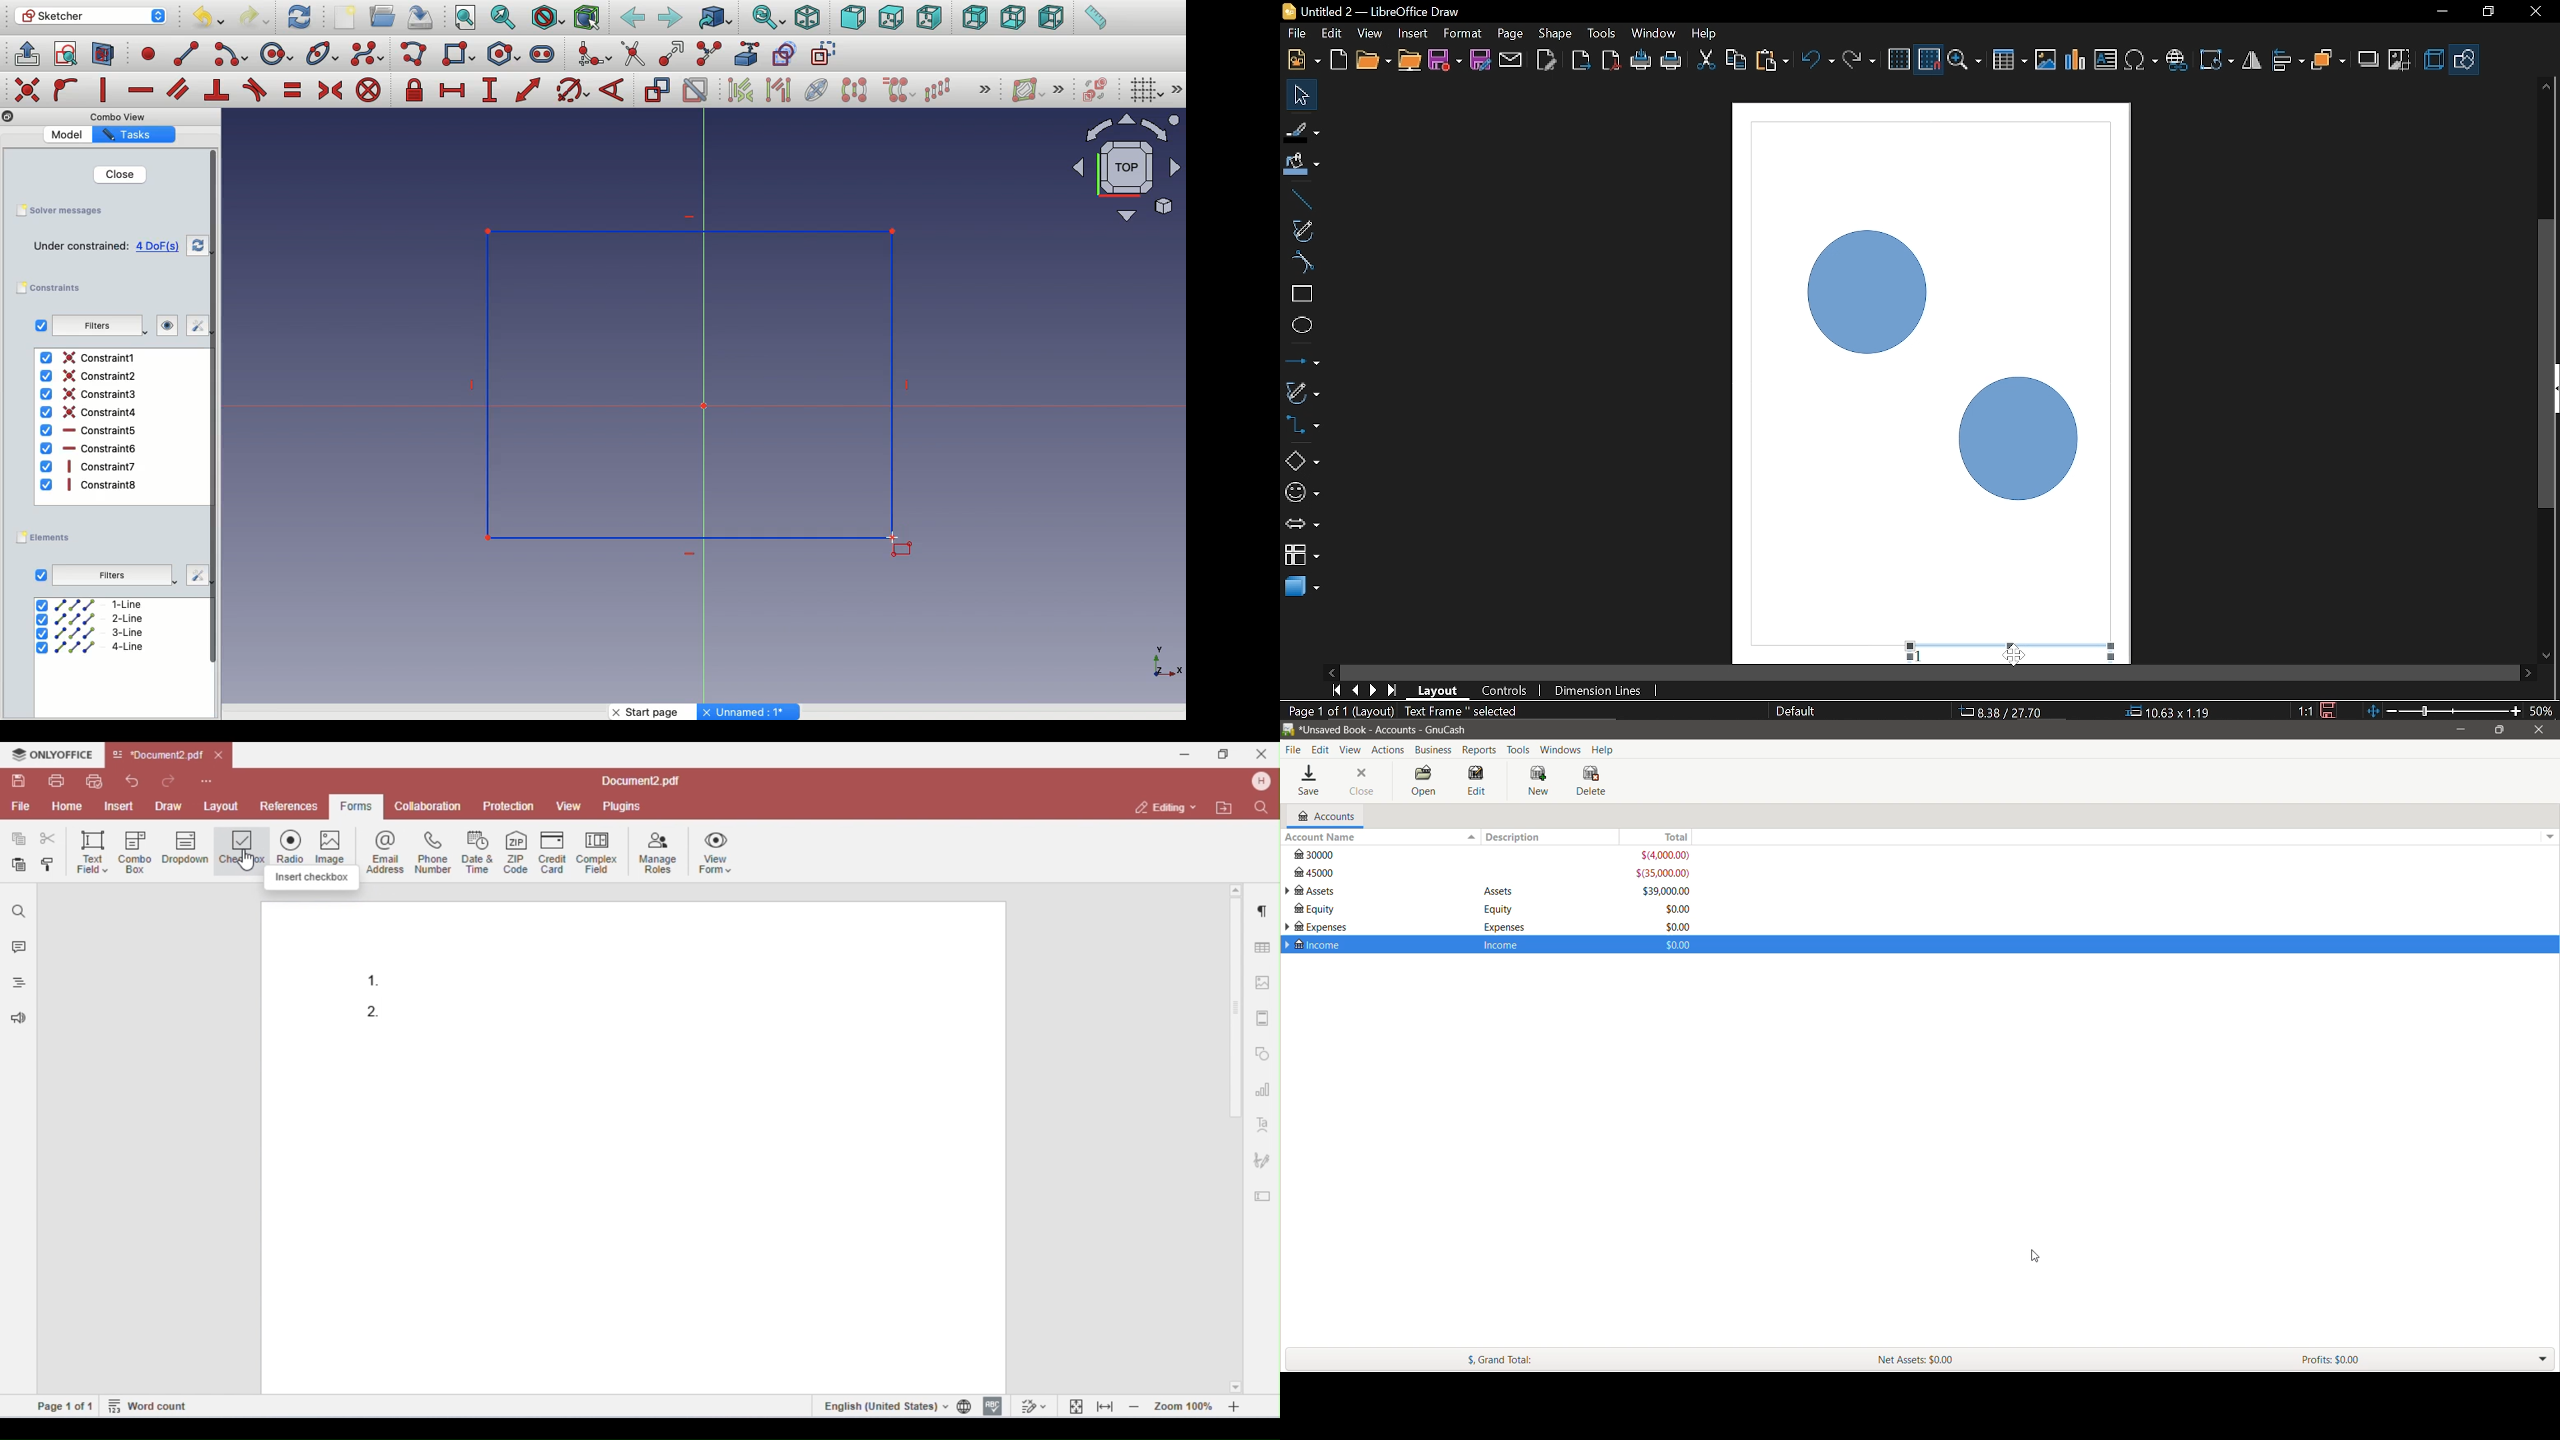 This screenshot has width=2576, height=1456. I want to click on Fill colour, so click(1302, 165).